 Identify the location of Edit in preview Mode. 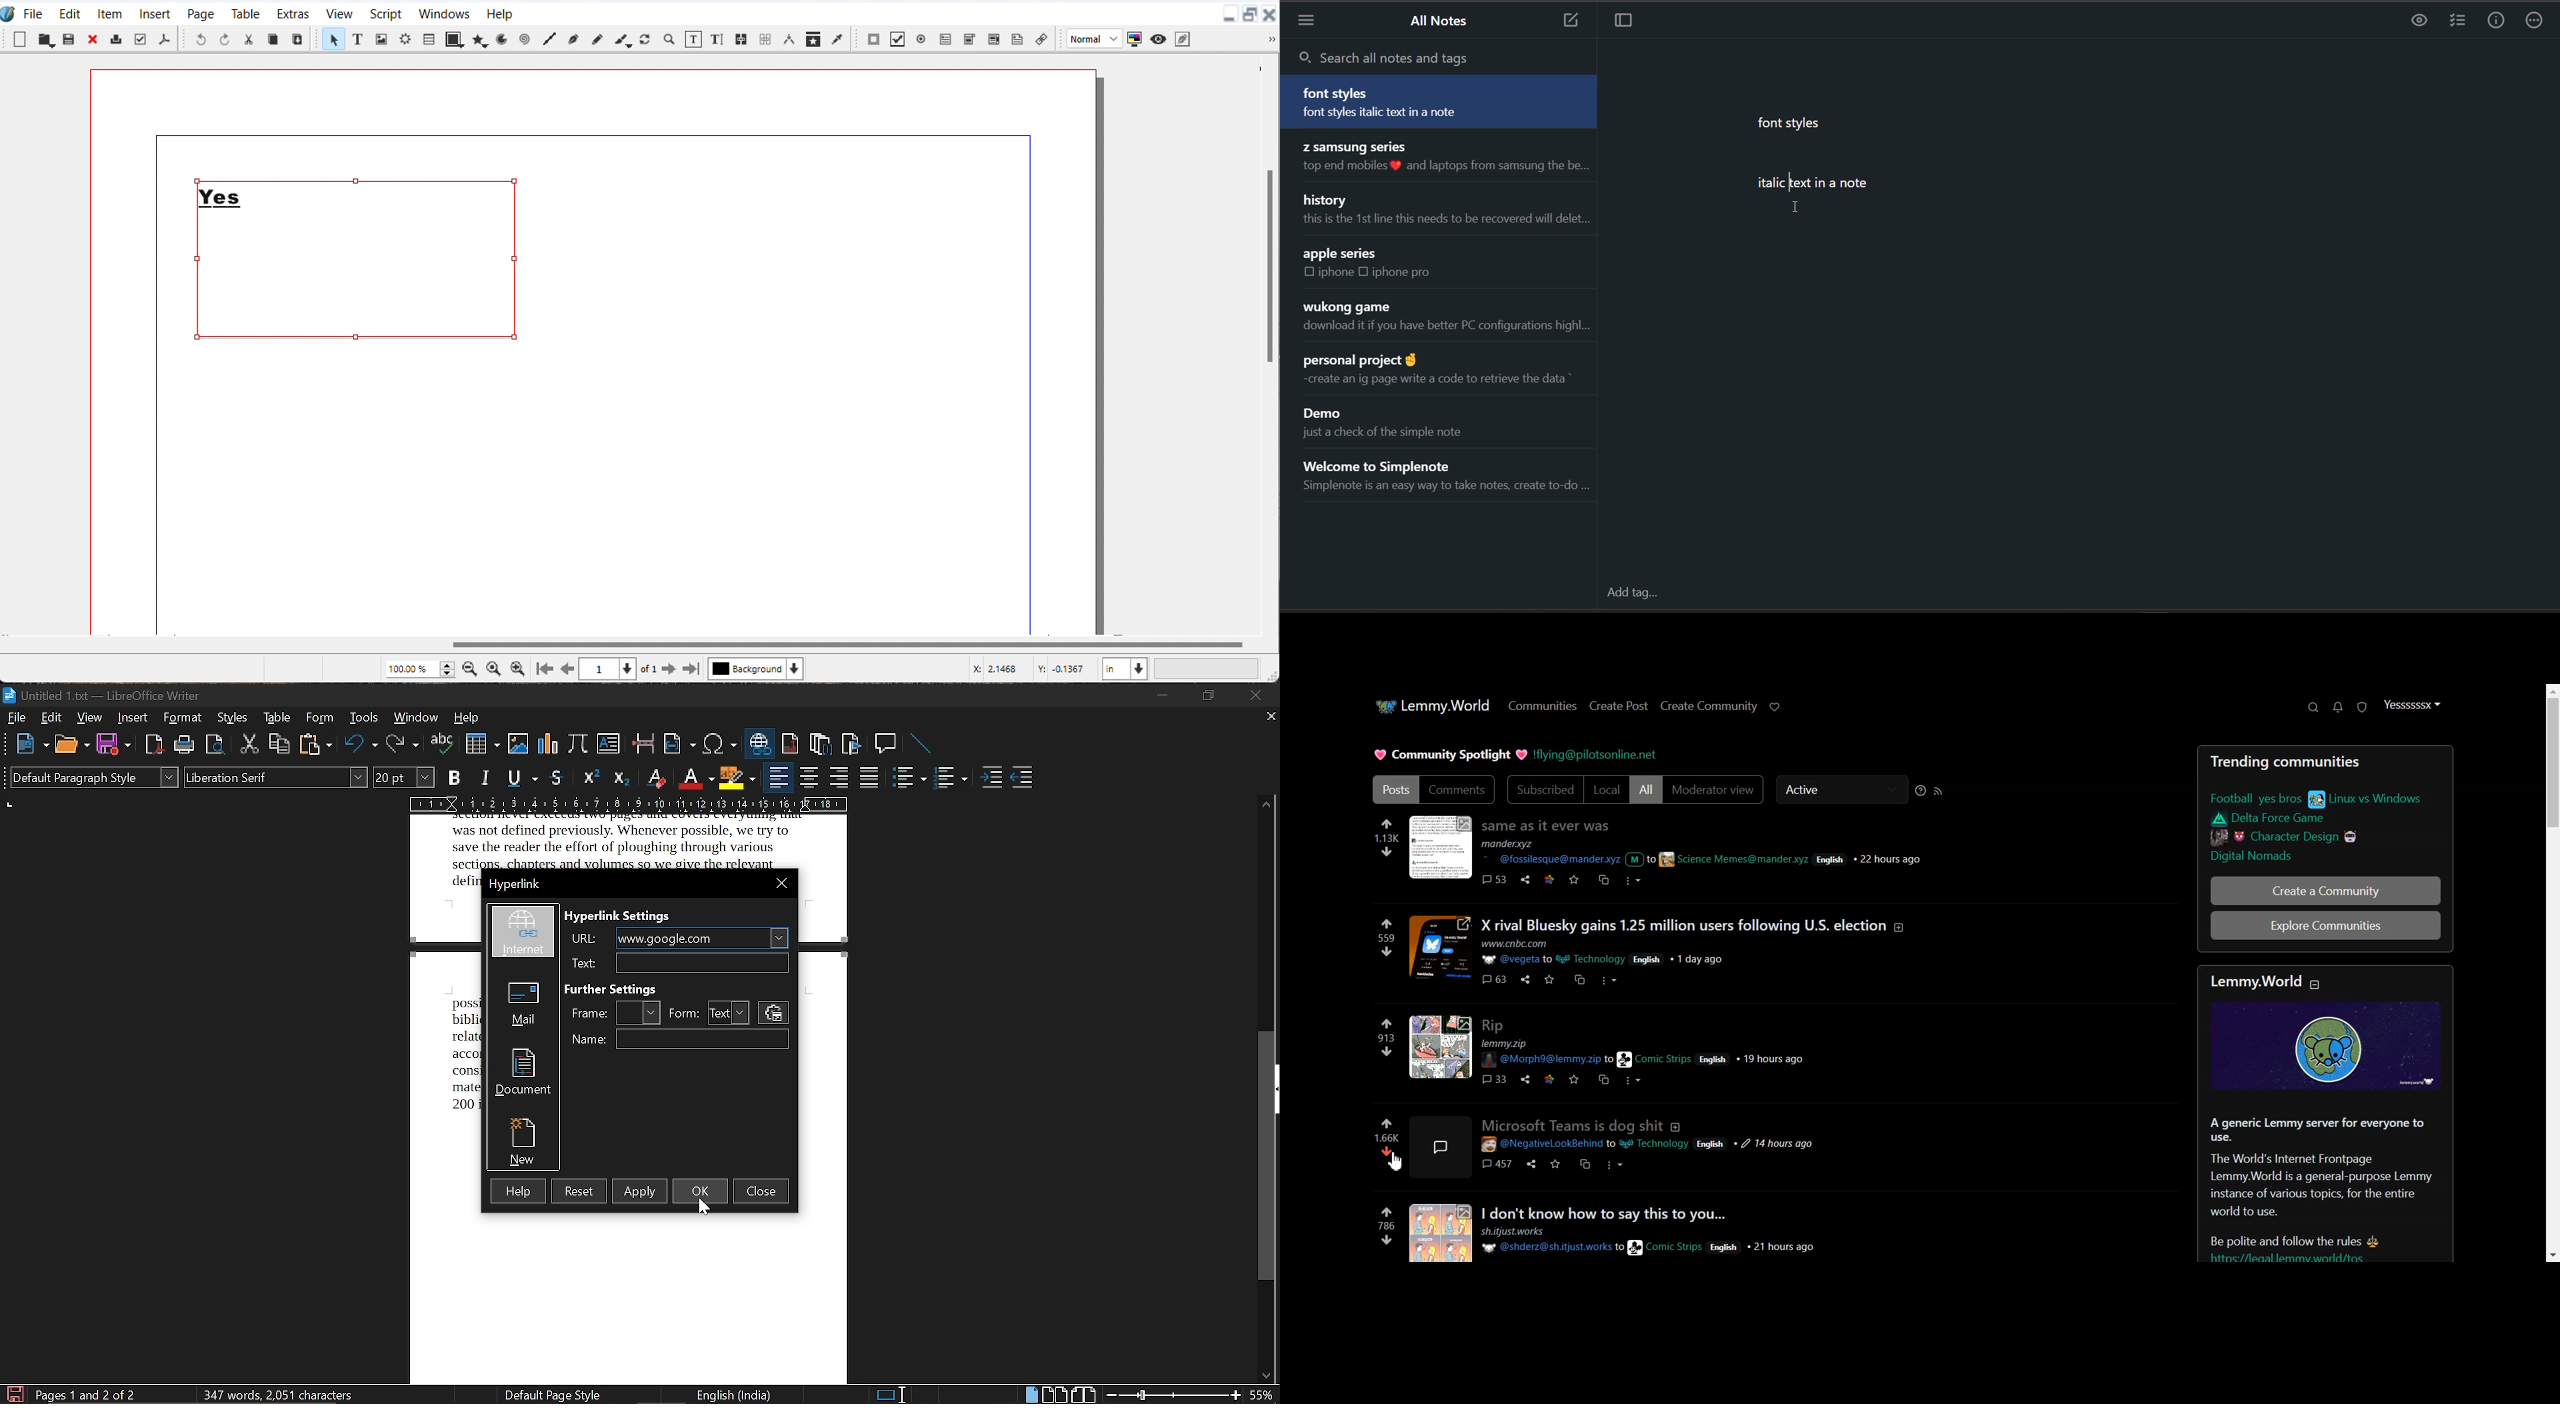
(1183, 38).